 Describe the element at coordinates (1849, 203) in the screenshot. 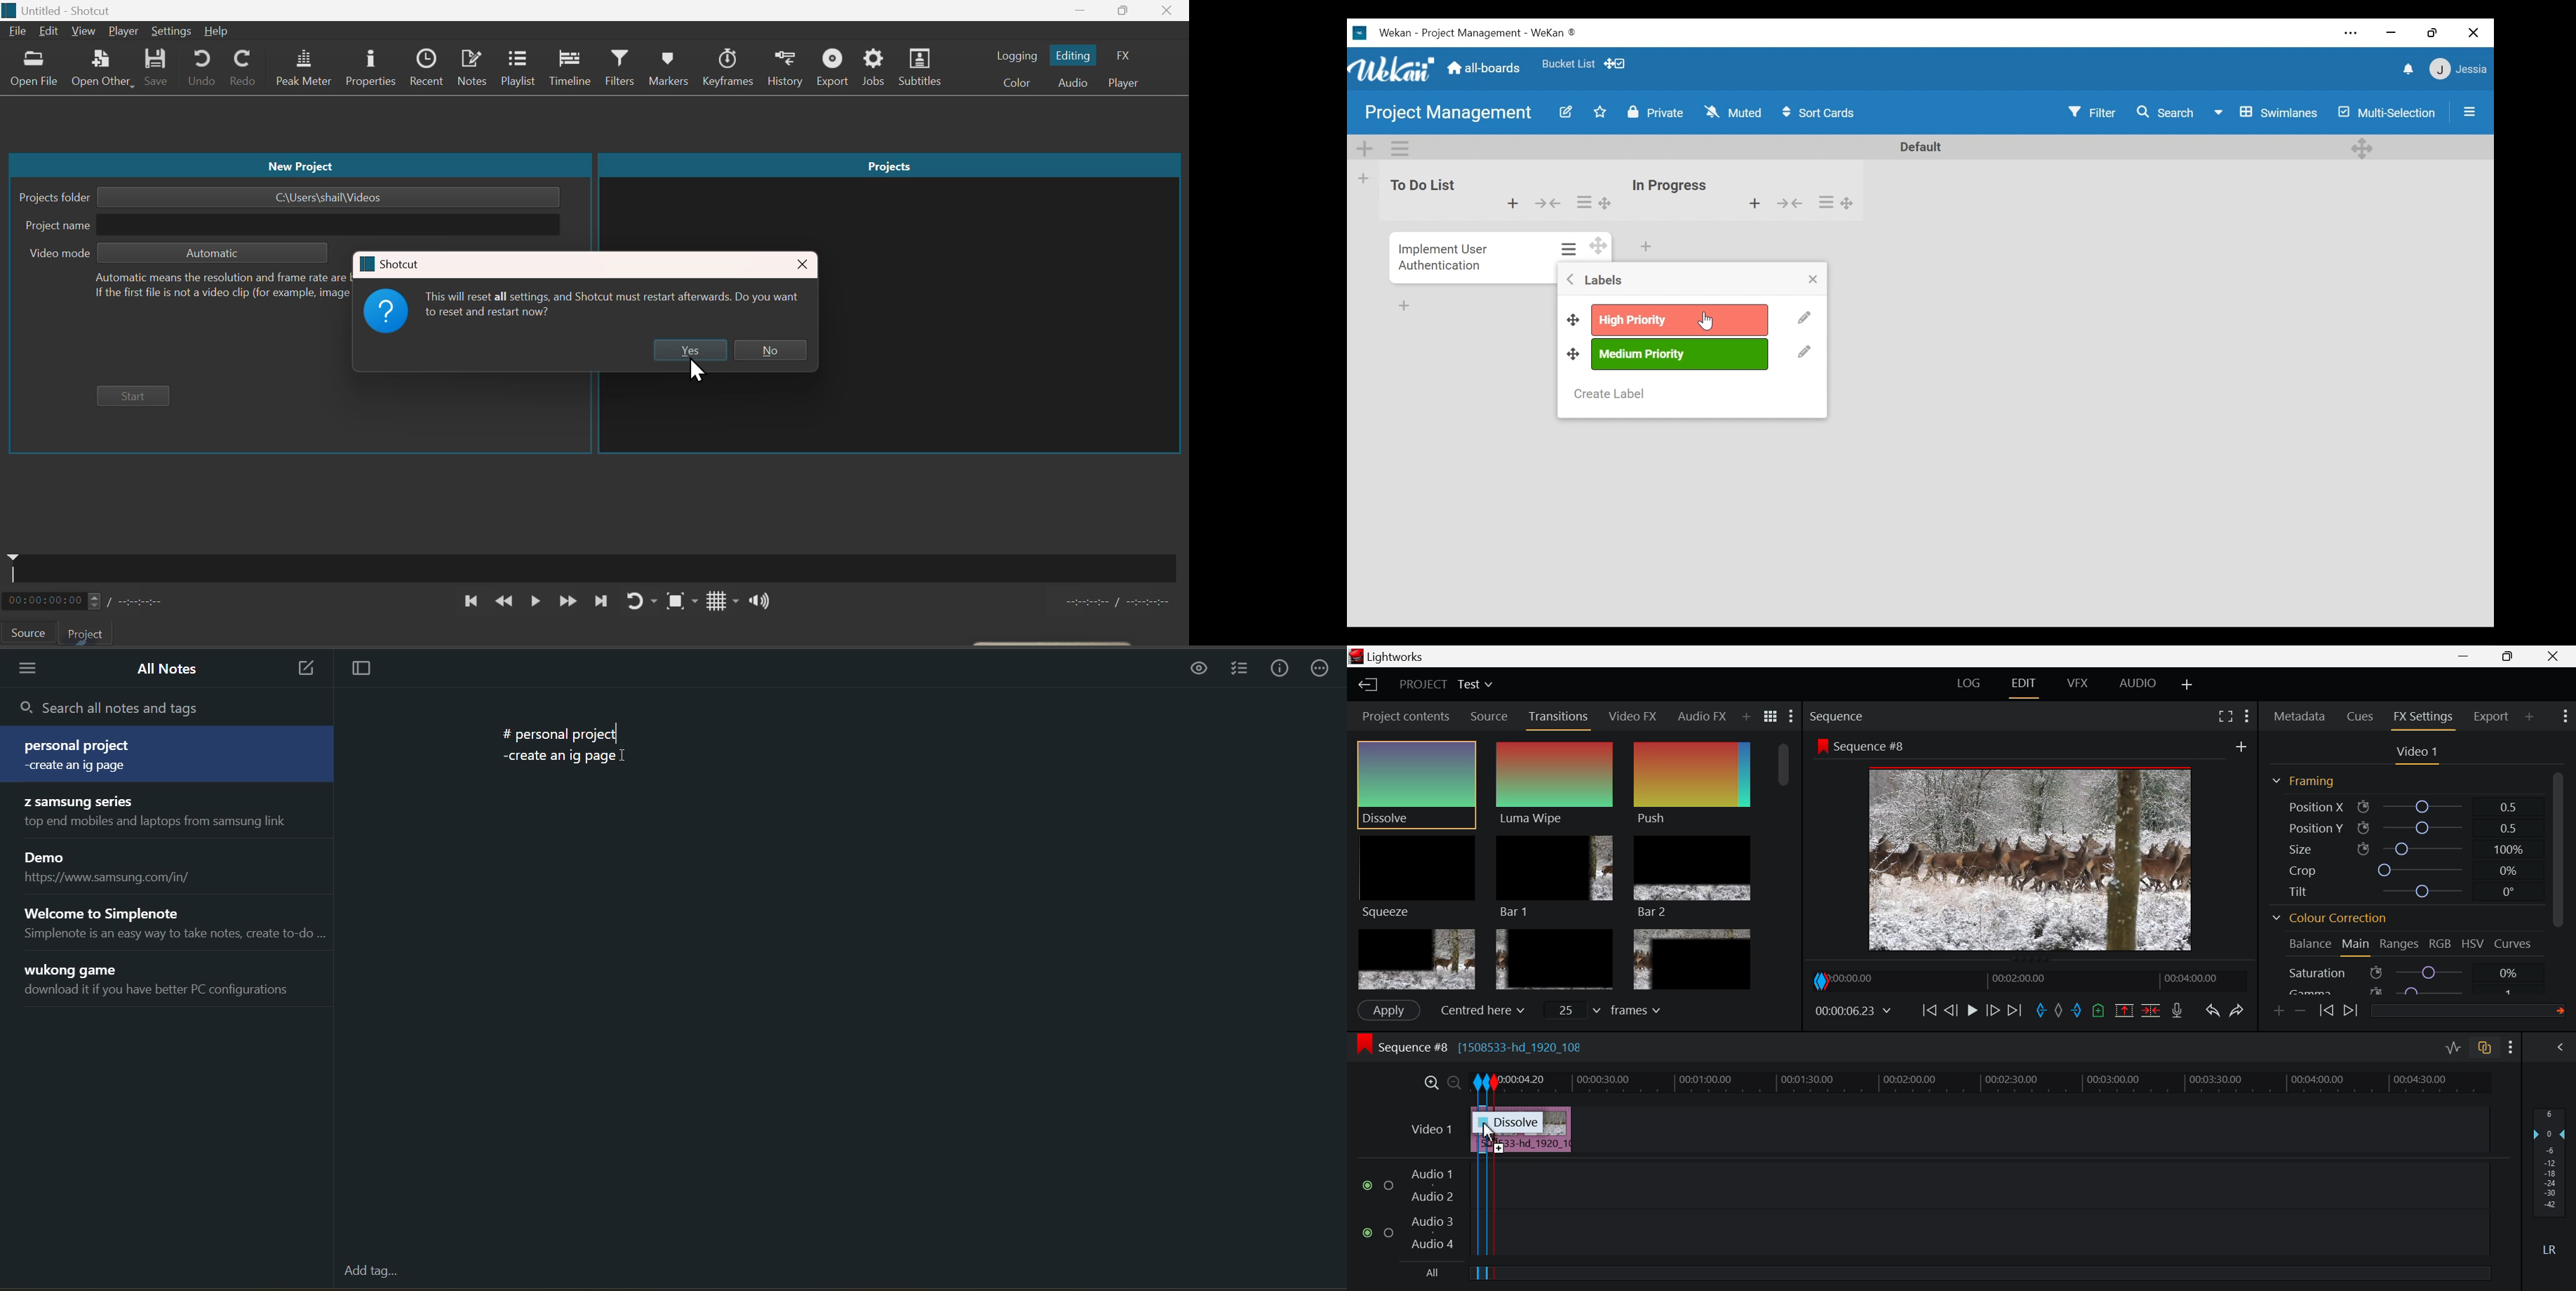

I see `desktop drag handles` at that location.